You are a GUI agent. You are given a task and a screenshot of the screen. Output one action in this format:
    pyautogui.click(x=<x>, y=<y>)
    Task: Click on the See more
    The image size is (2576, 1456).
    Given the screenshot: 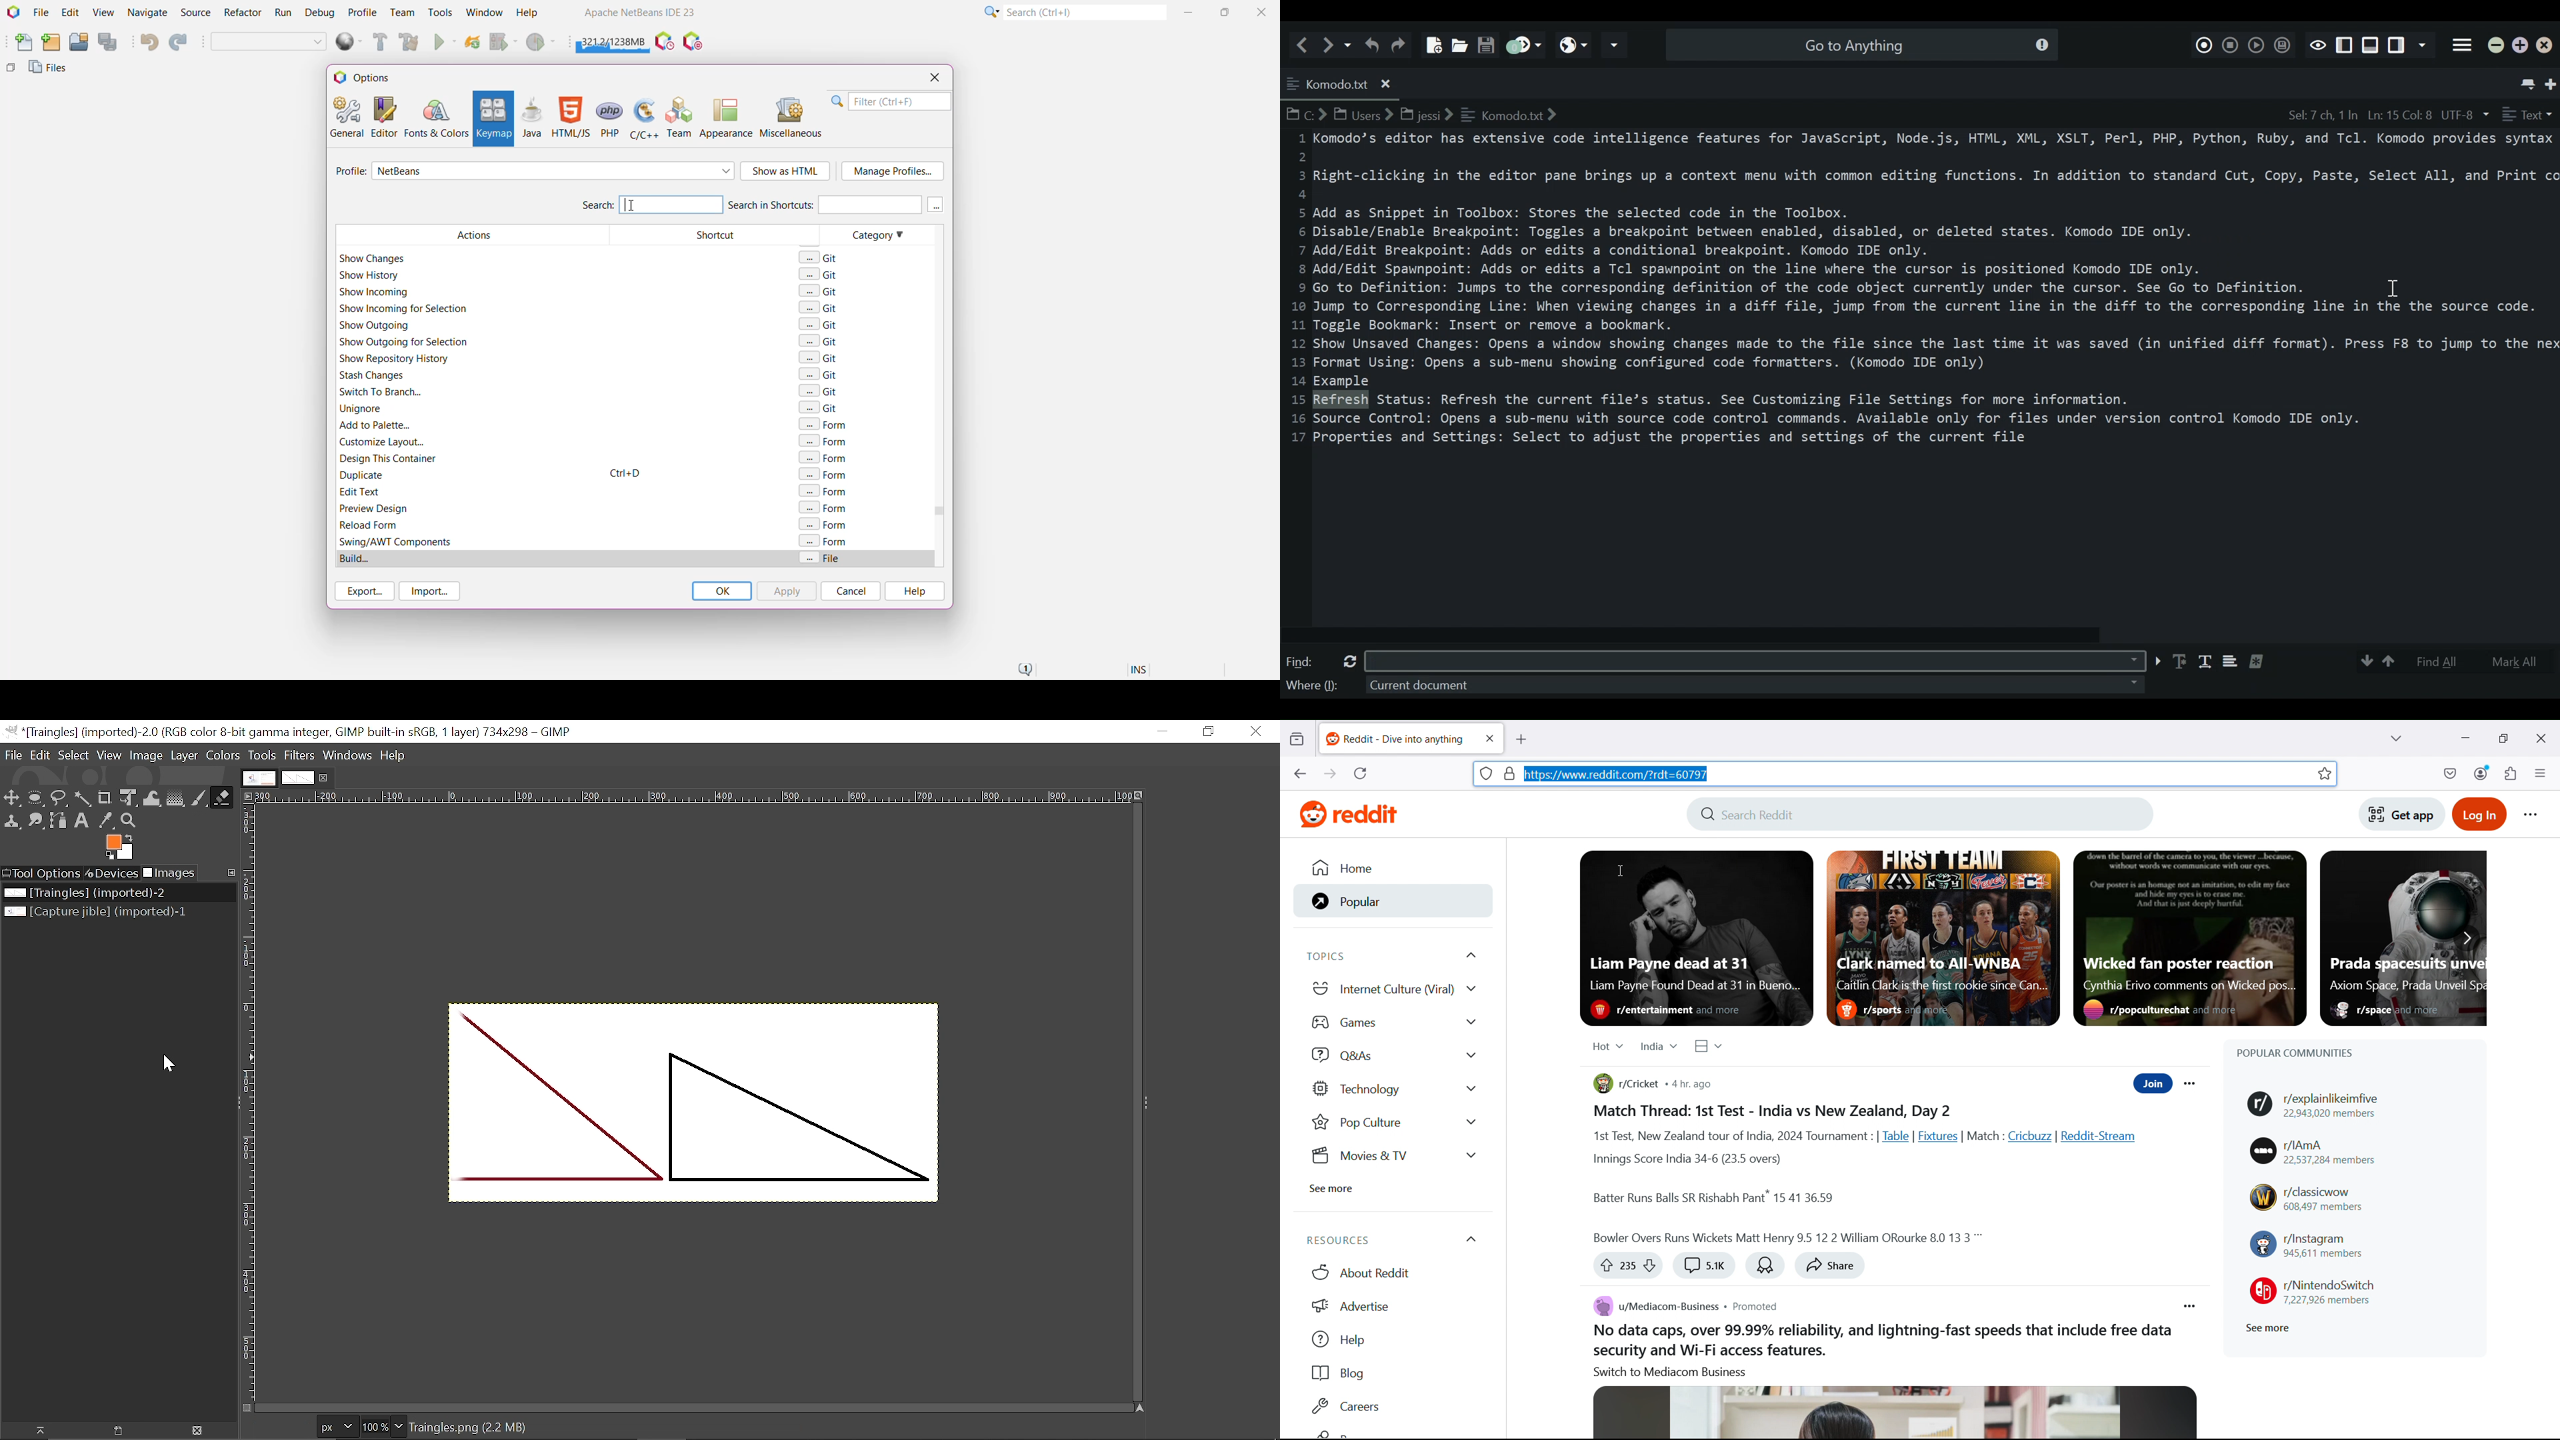 What is the action you would take?
    pyautogui.click(x=1332, y=1189)
    